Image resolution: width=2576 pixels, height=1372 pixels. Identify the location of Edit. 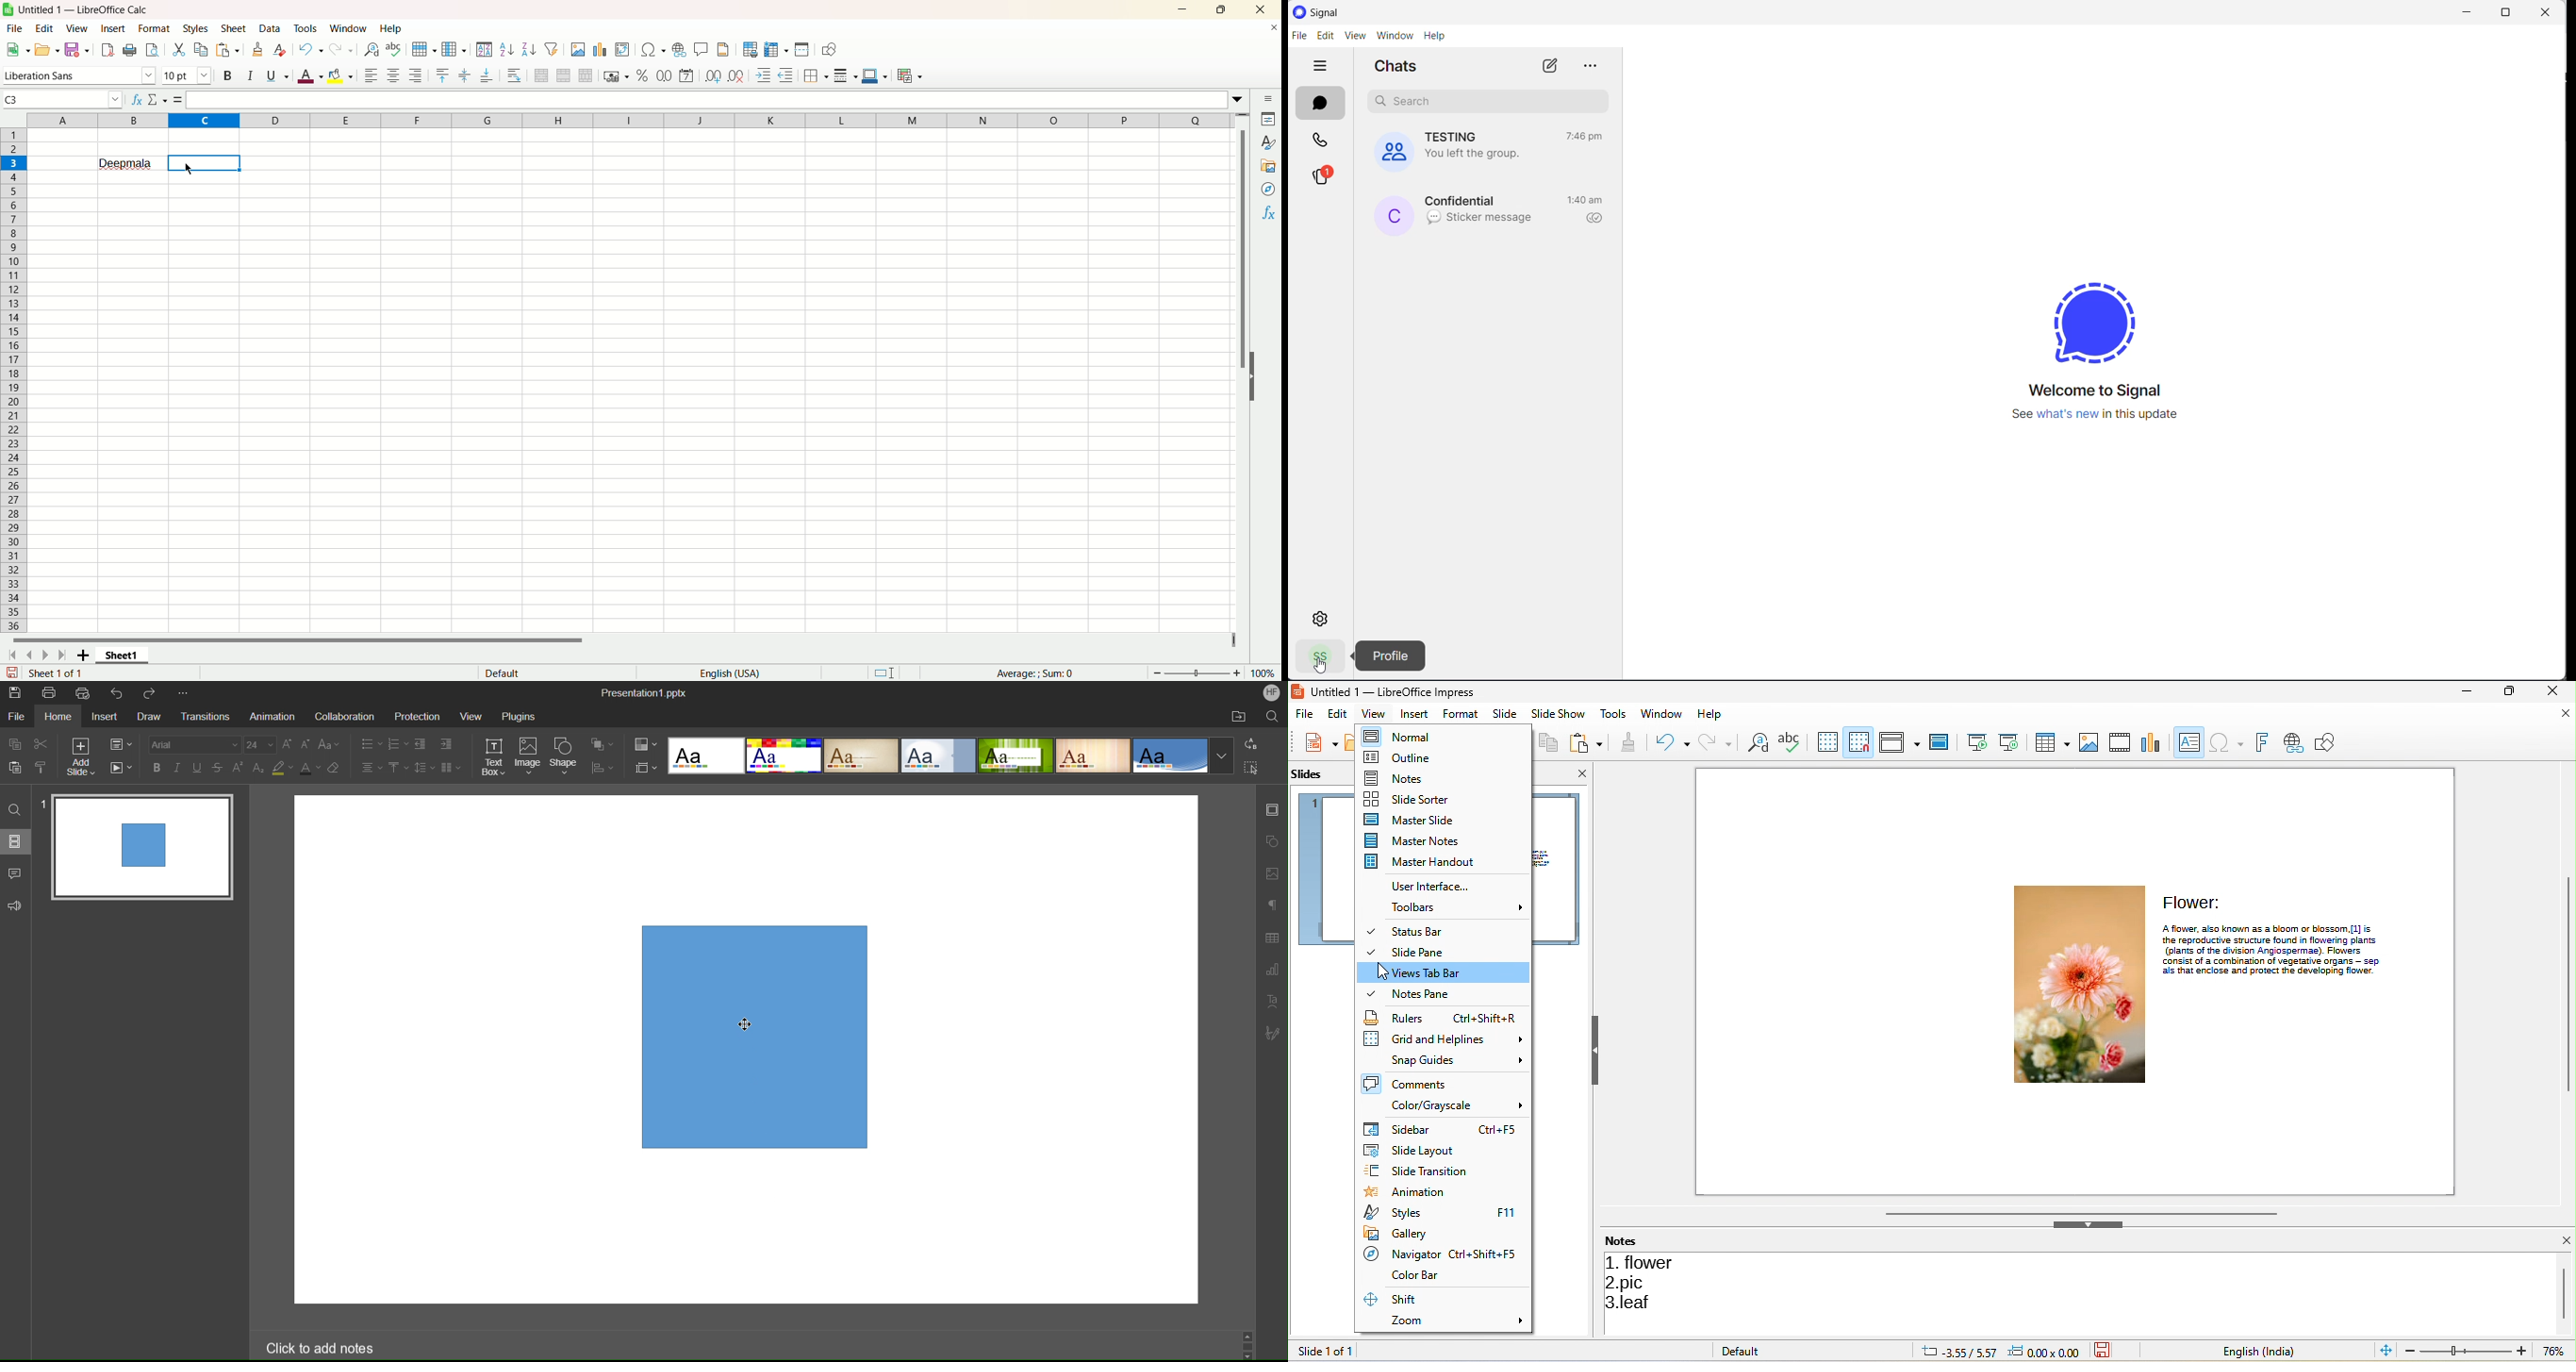
(47, 28).